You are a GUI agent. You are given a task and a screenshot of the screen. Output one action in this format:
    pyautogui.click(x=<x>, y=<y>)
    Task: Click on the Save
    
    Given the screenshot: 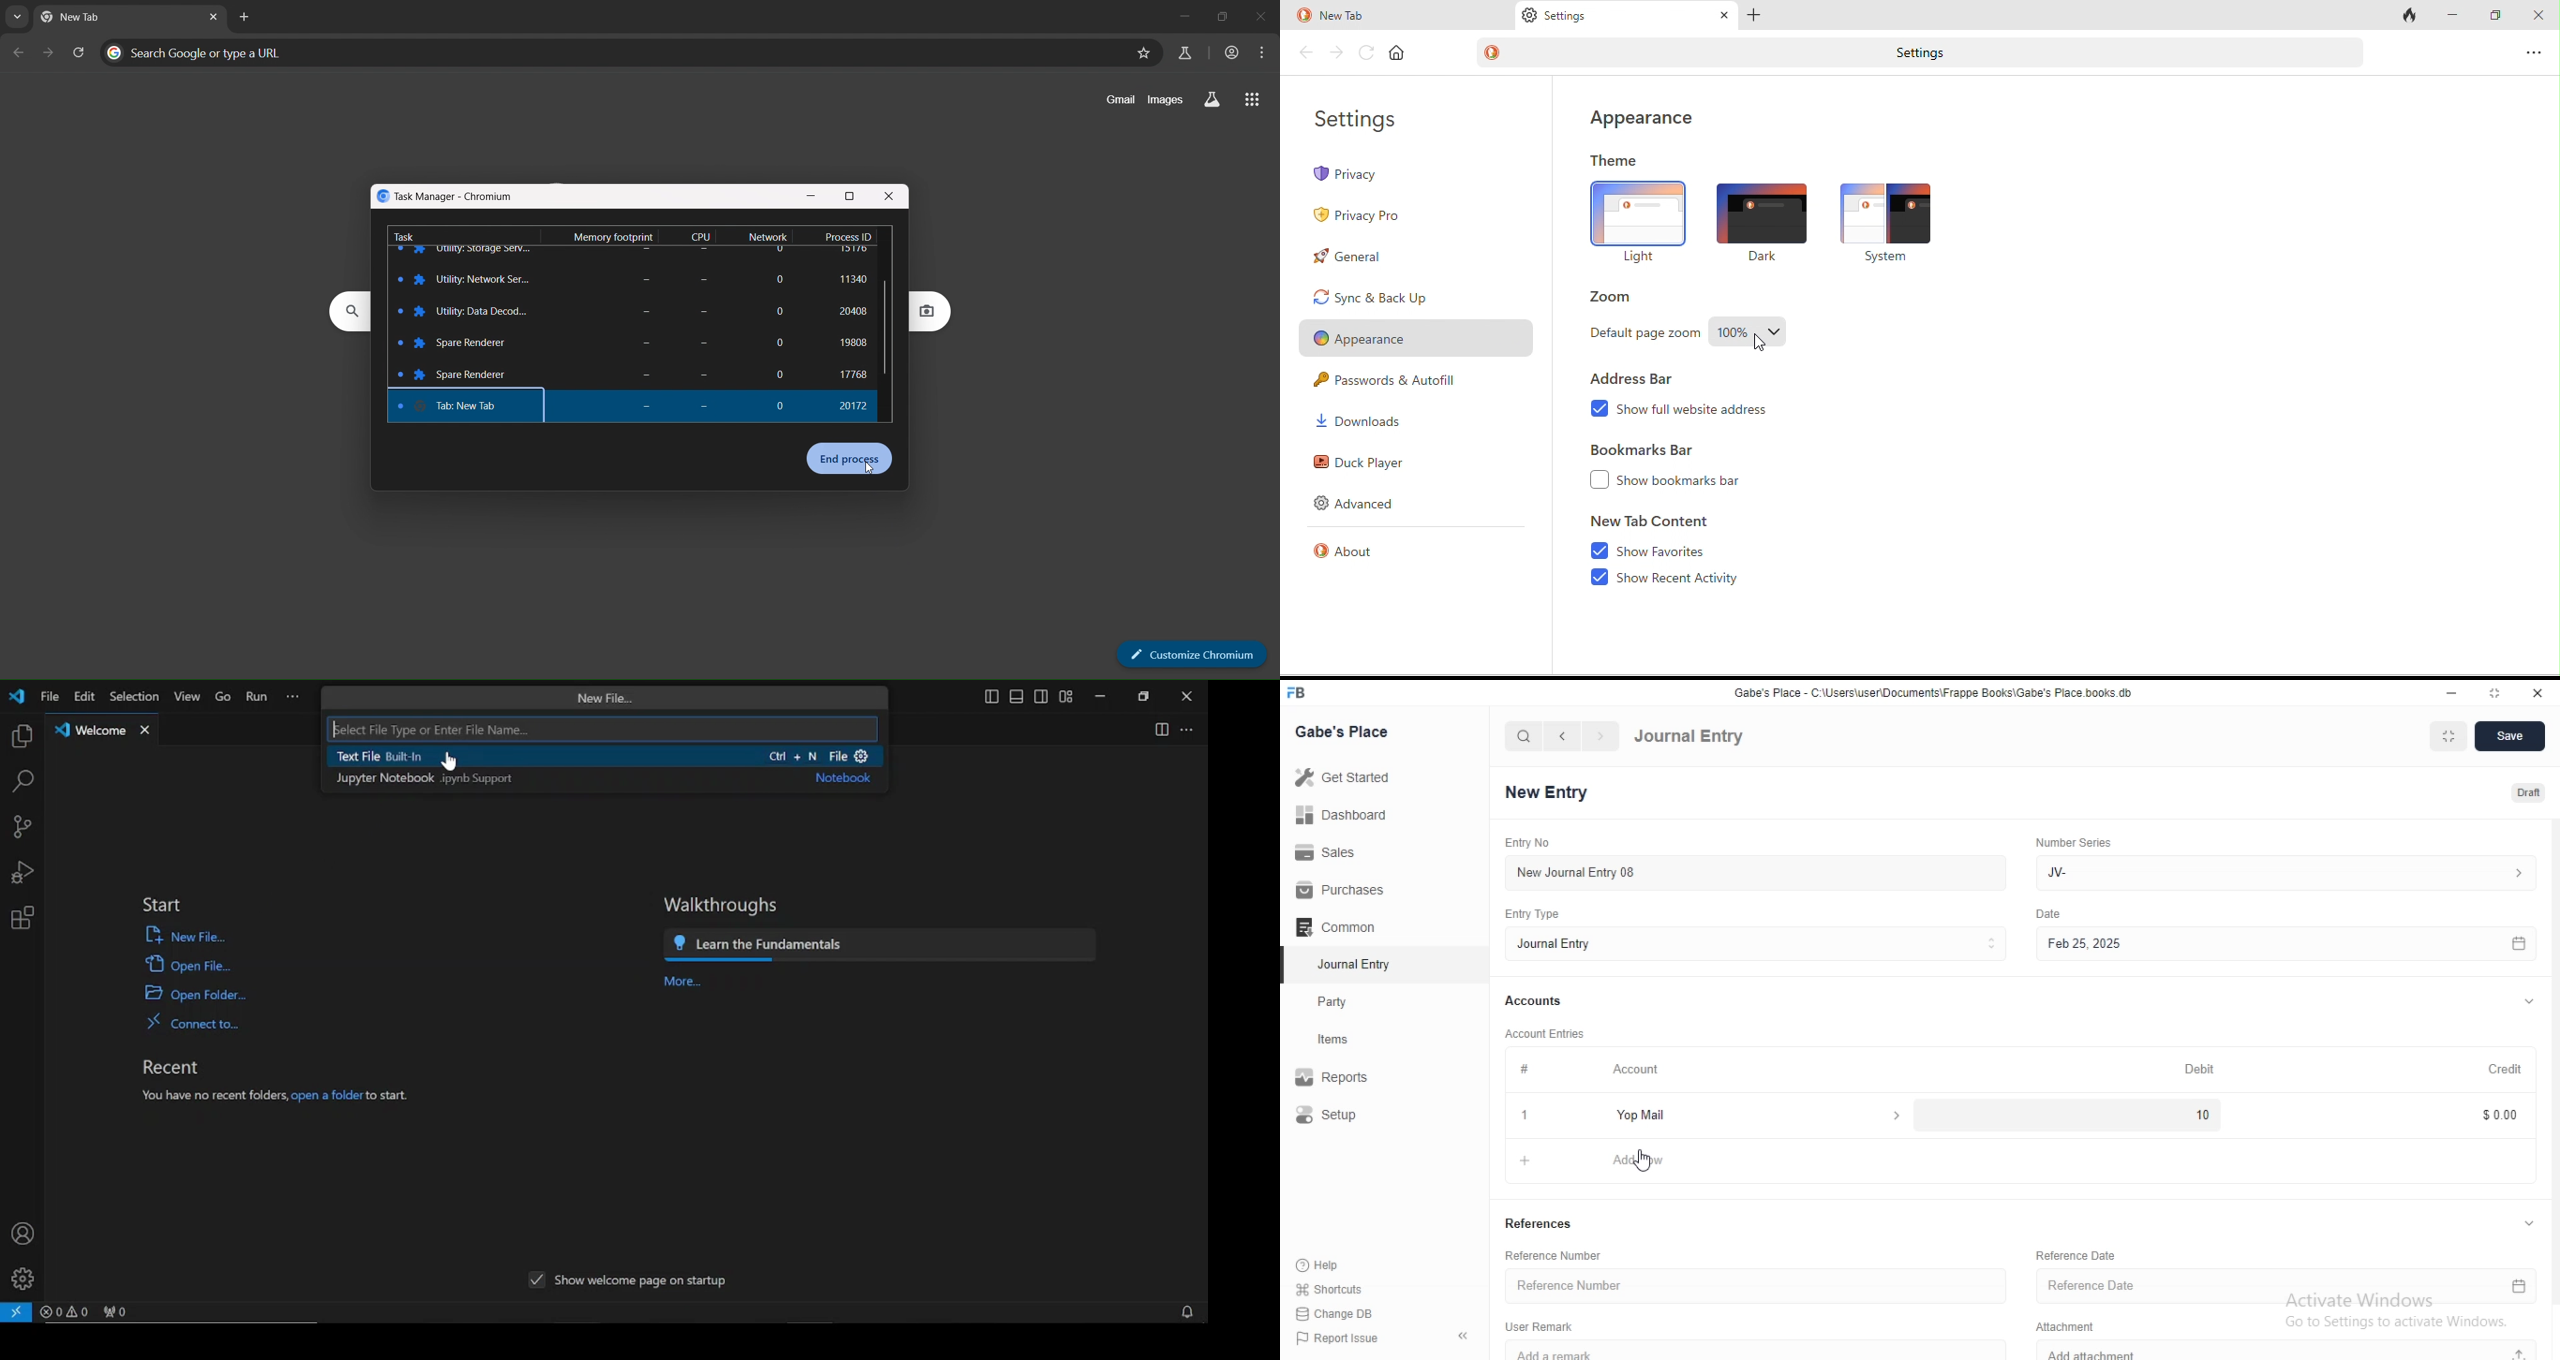 What is the action you would take?
    pyautogui.click(x=2511, y=737)
    